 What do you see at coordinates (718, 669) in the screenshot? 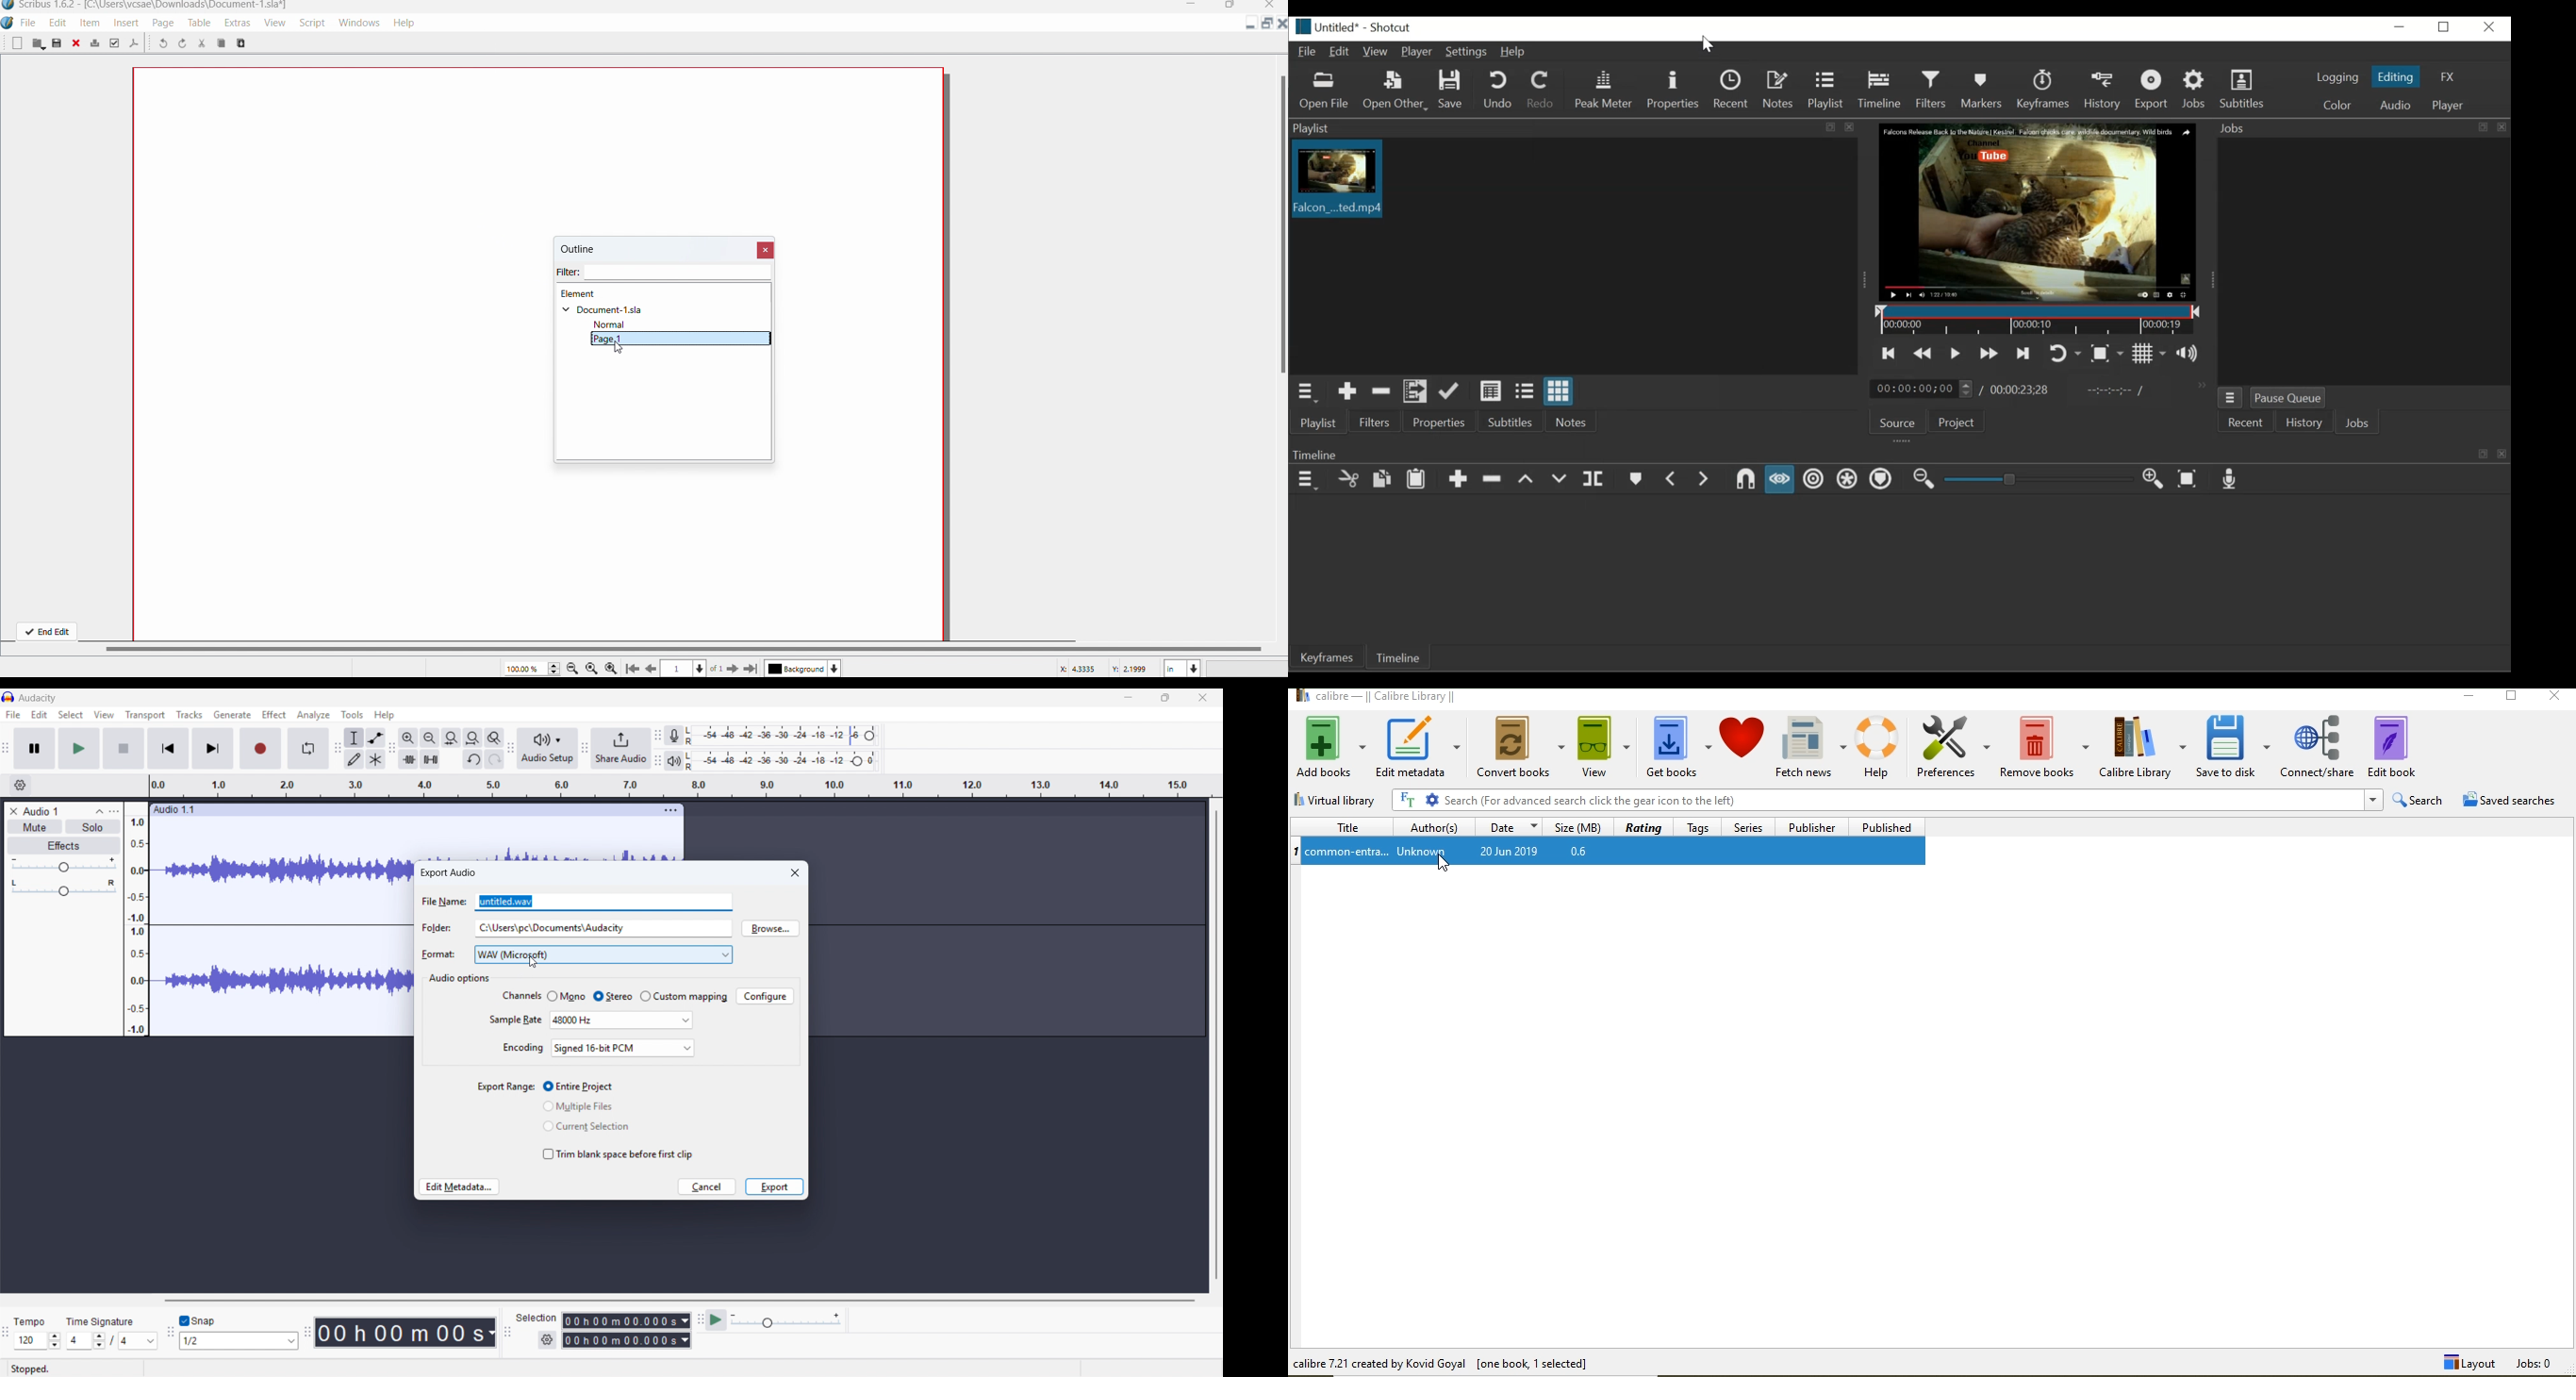
I see `of 1` at bounding box center [718, 669].